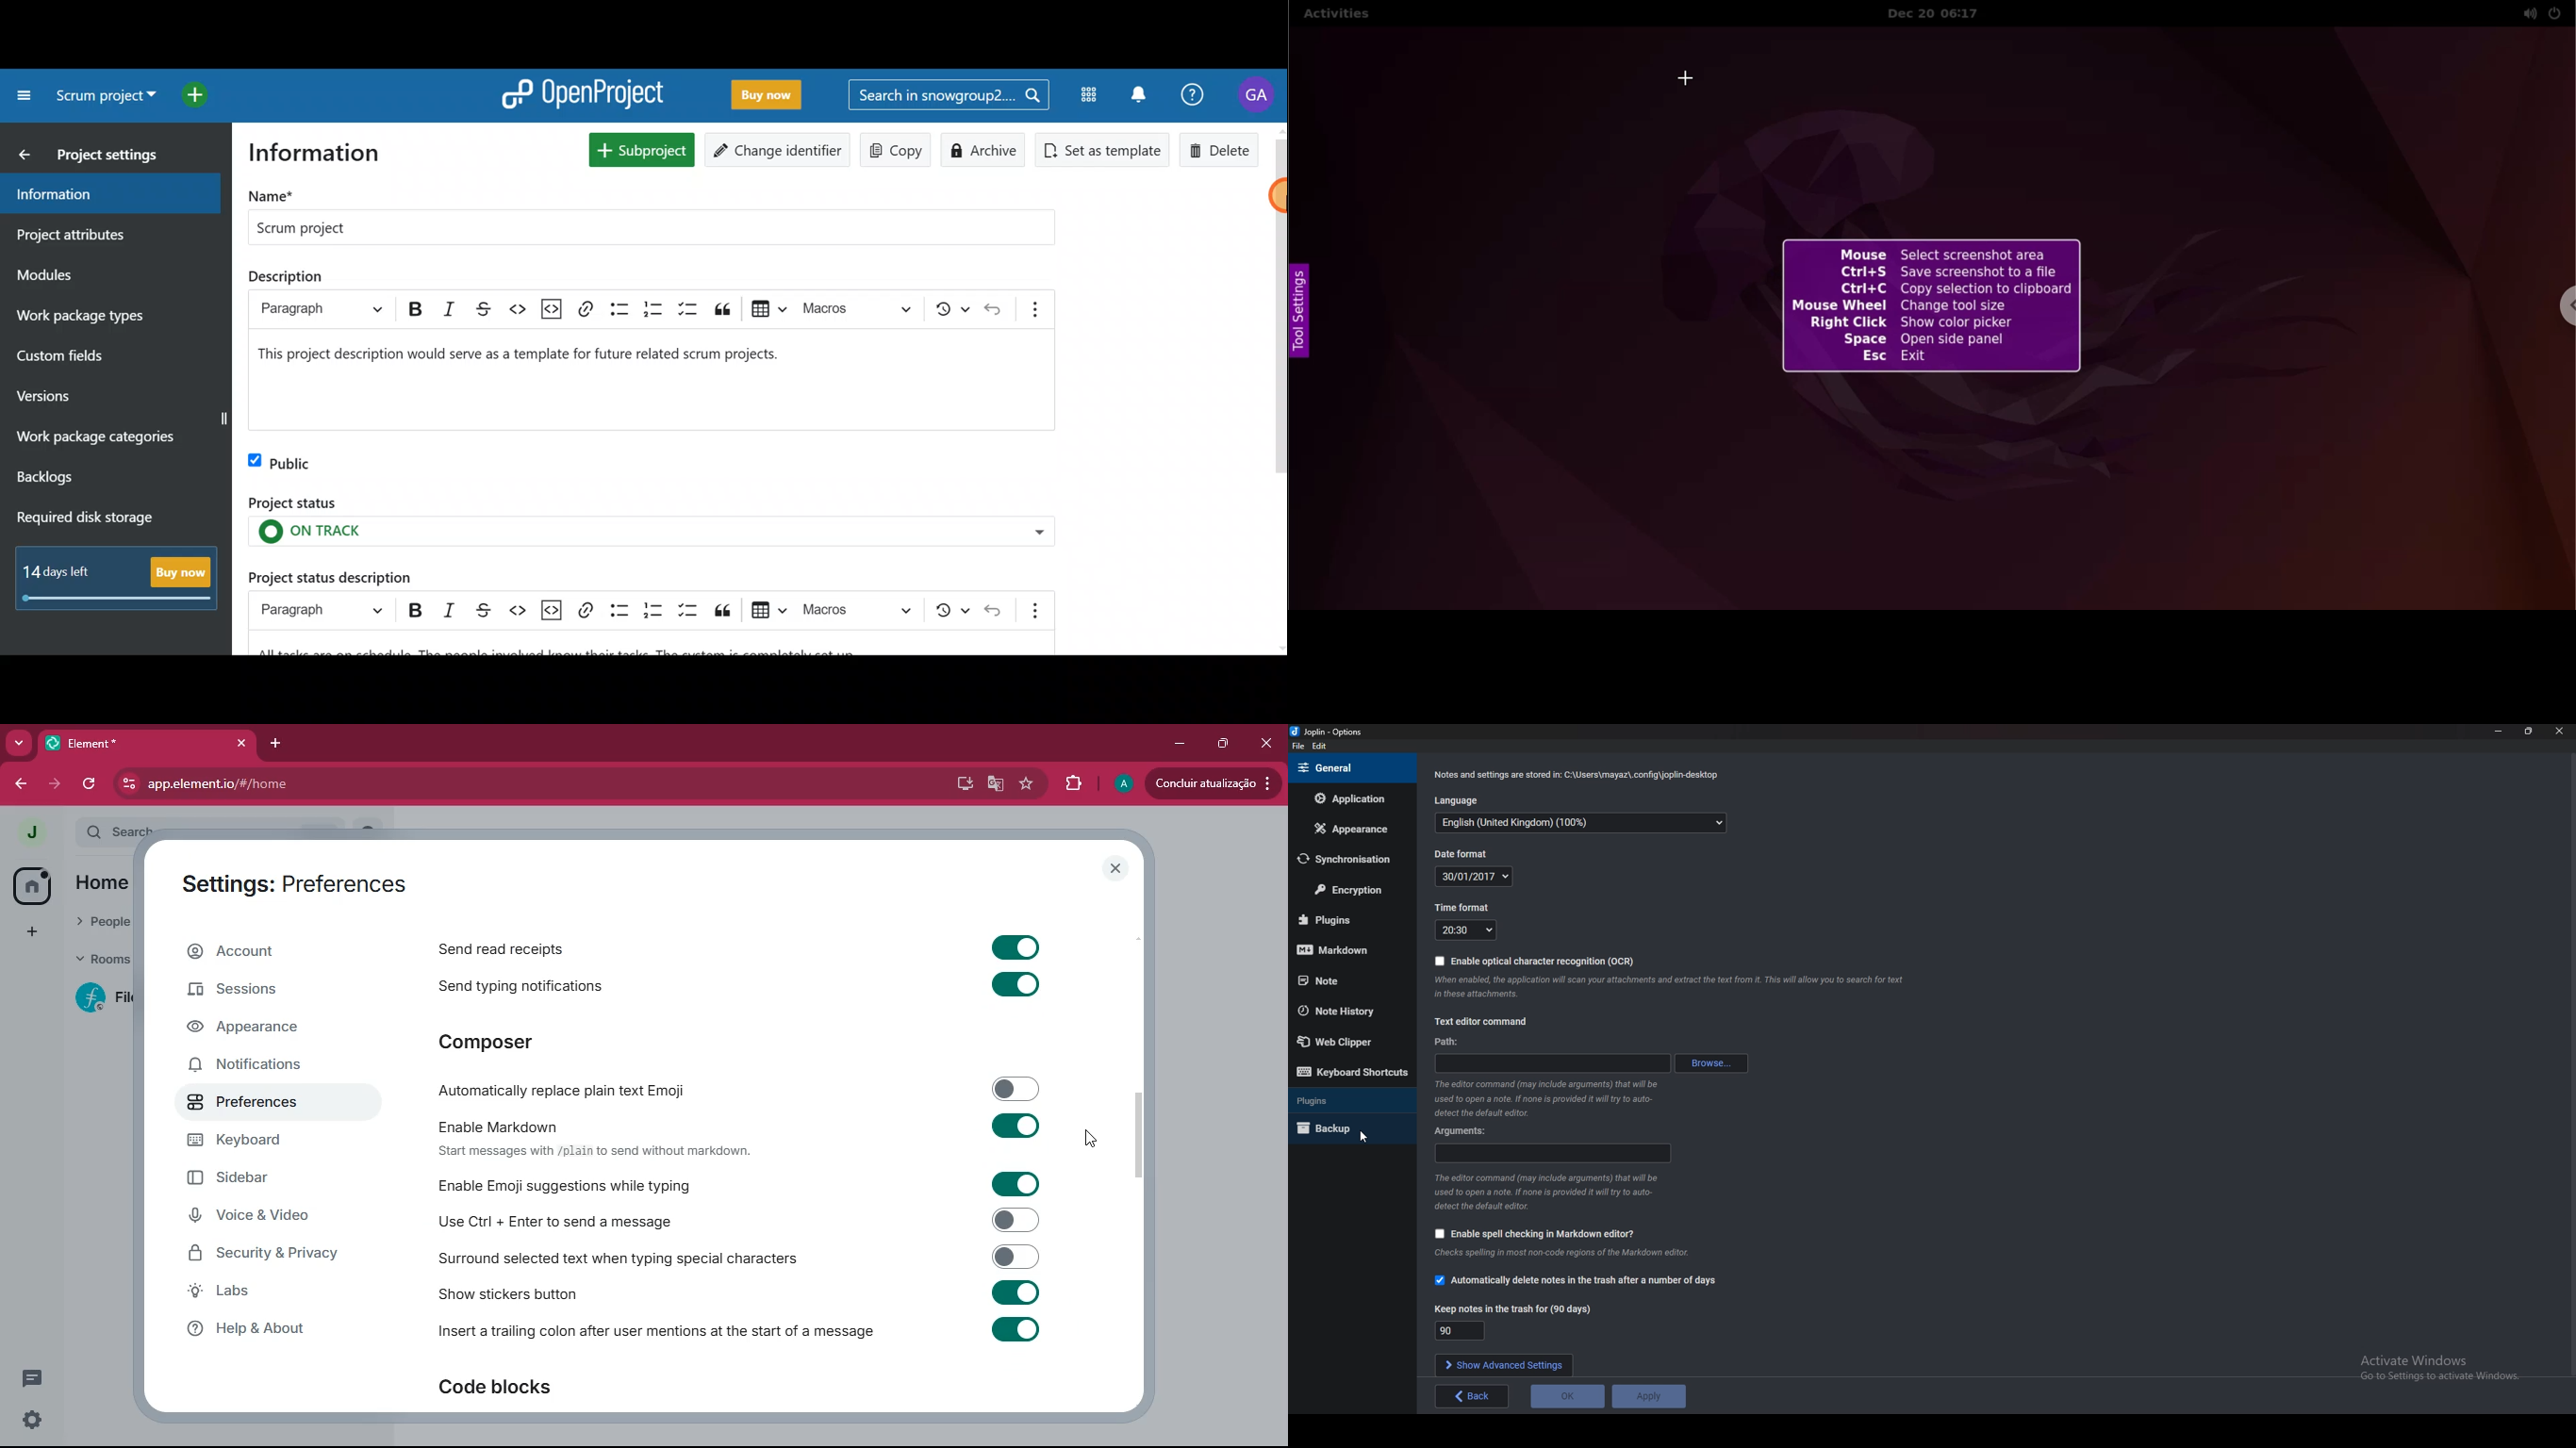 This screenshot has width=2576, height=1456. What do you see at coordinates (1574, 776) in the screenshot?
I see `Info` at bounding box center [1574, 776].